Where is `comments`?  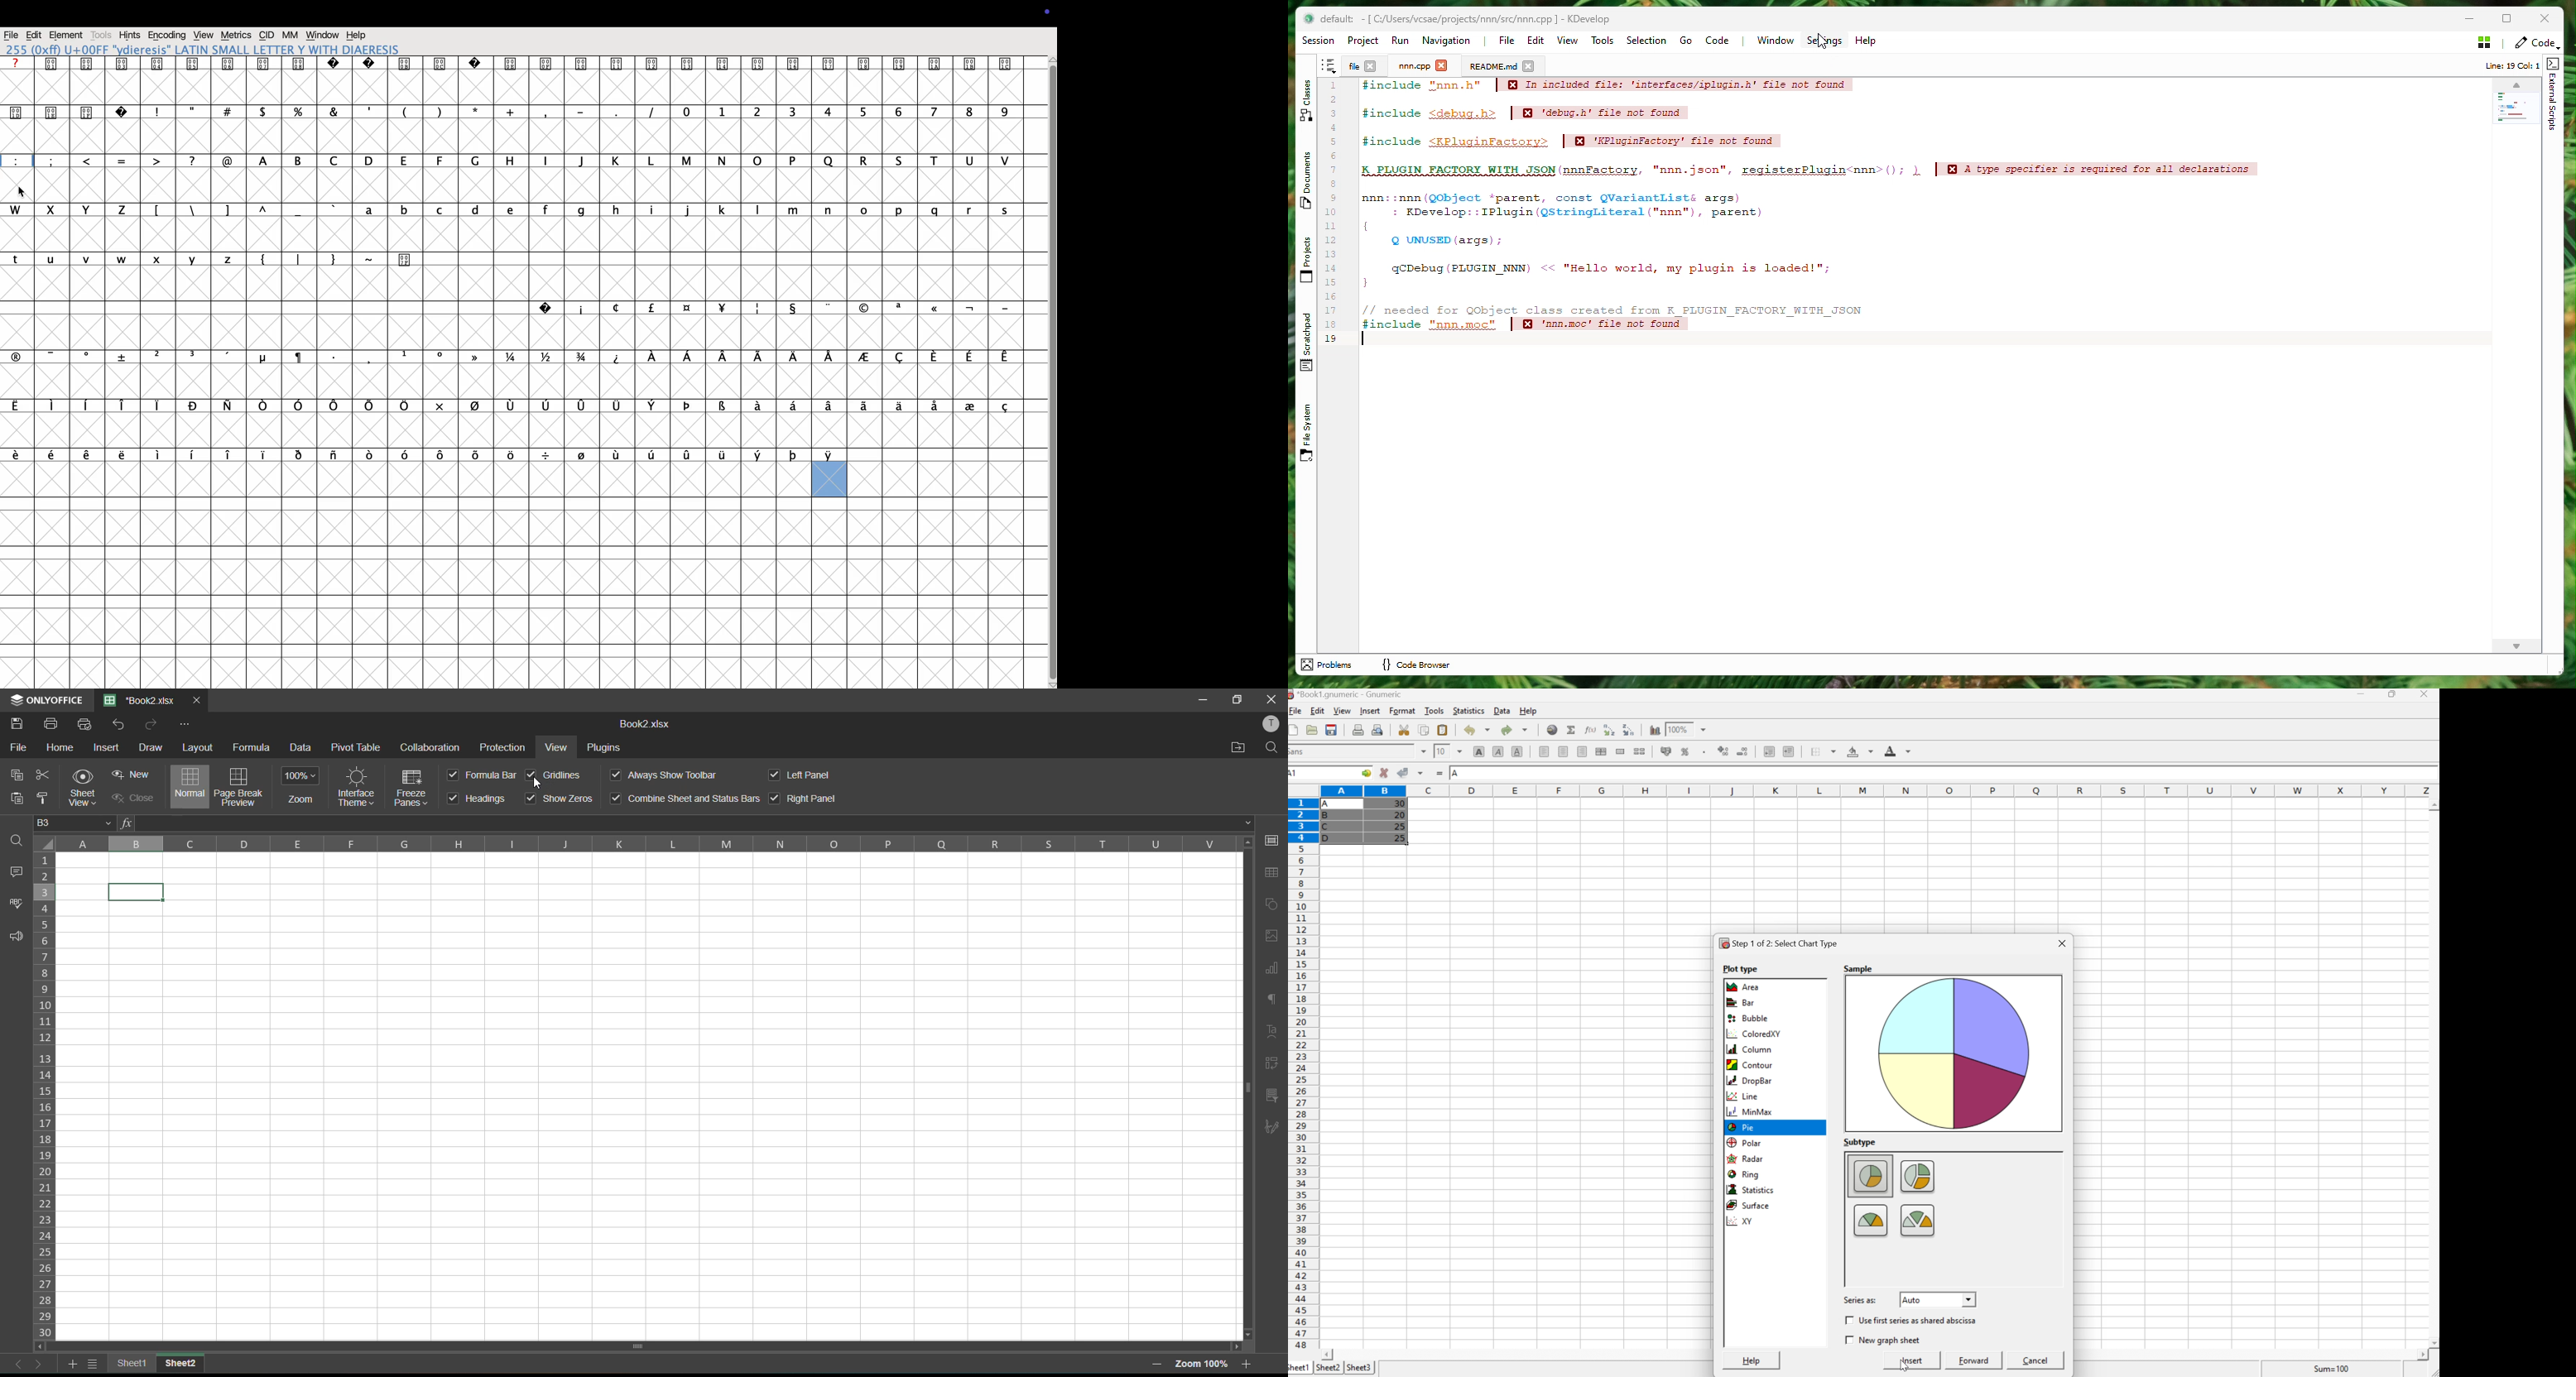
comments is located at coordinates (19, 874).